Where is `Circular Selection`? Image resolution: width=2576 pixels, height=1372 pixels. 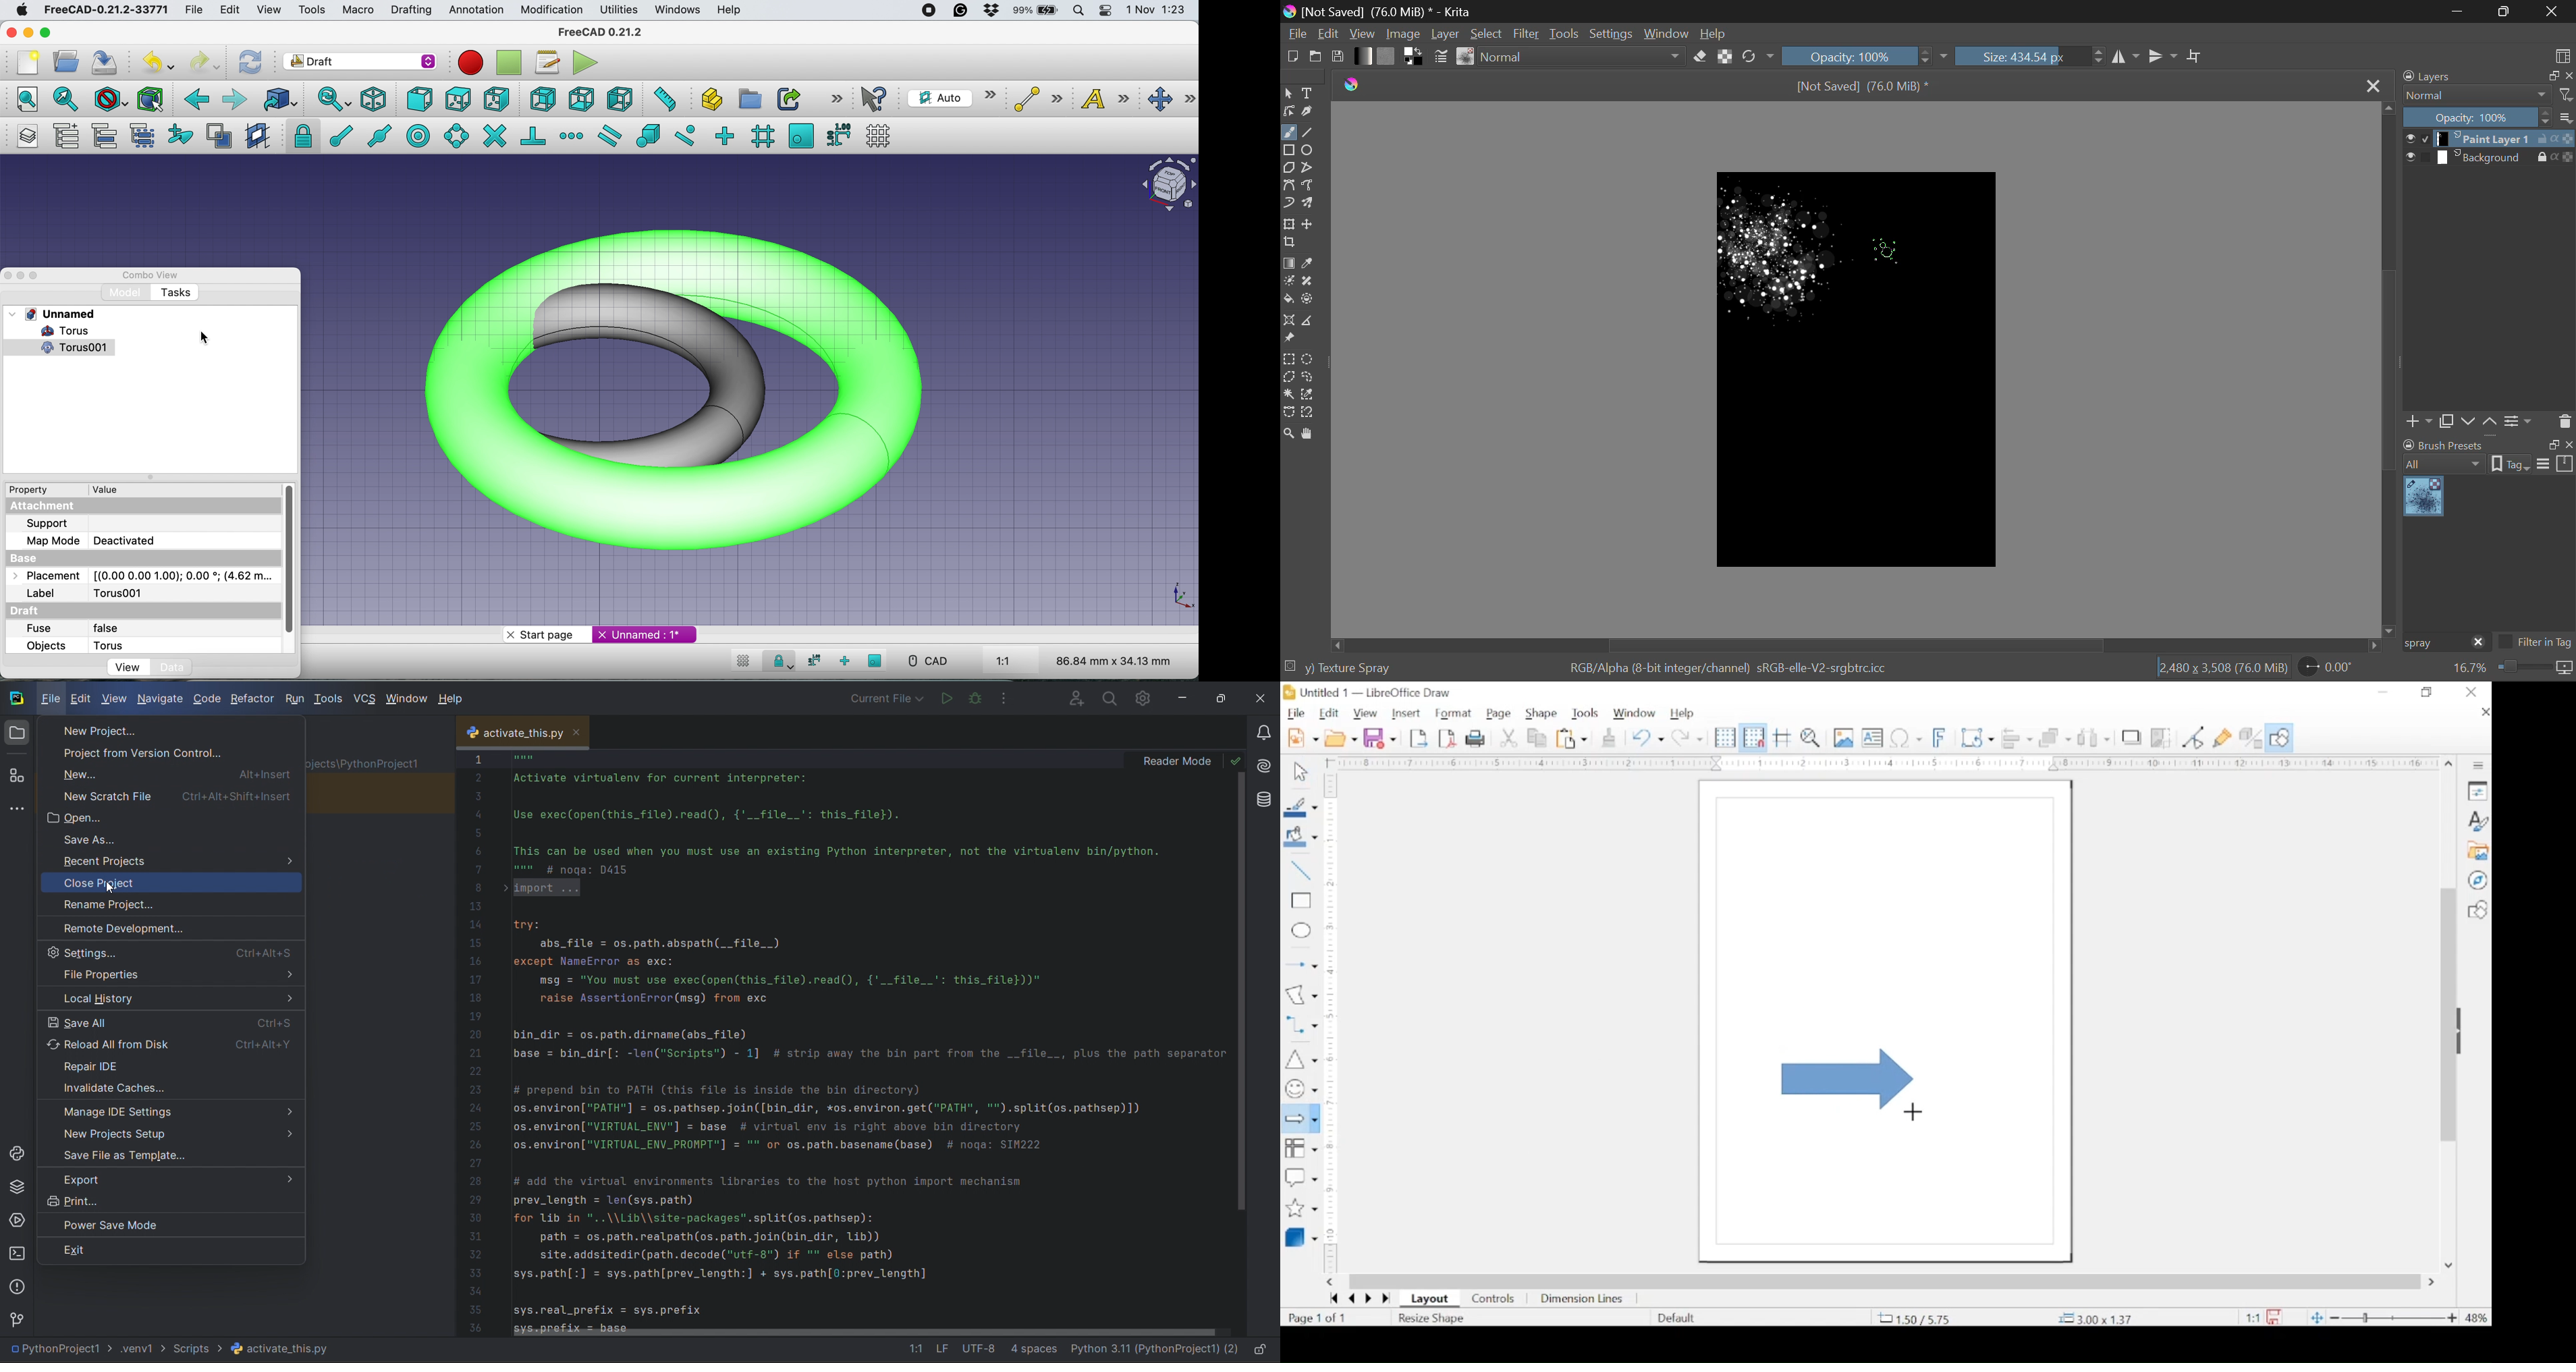
Circular Selection is located at coordinates (1308, 359).